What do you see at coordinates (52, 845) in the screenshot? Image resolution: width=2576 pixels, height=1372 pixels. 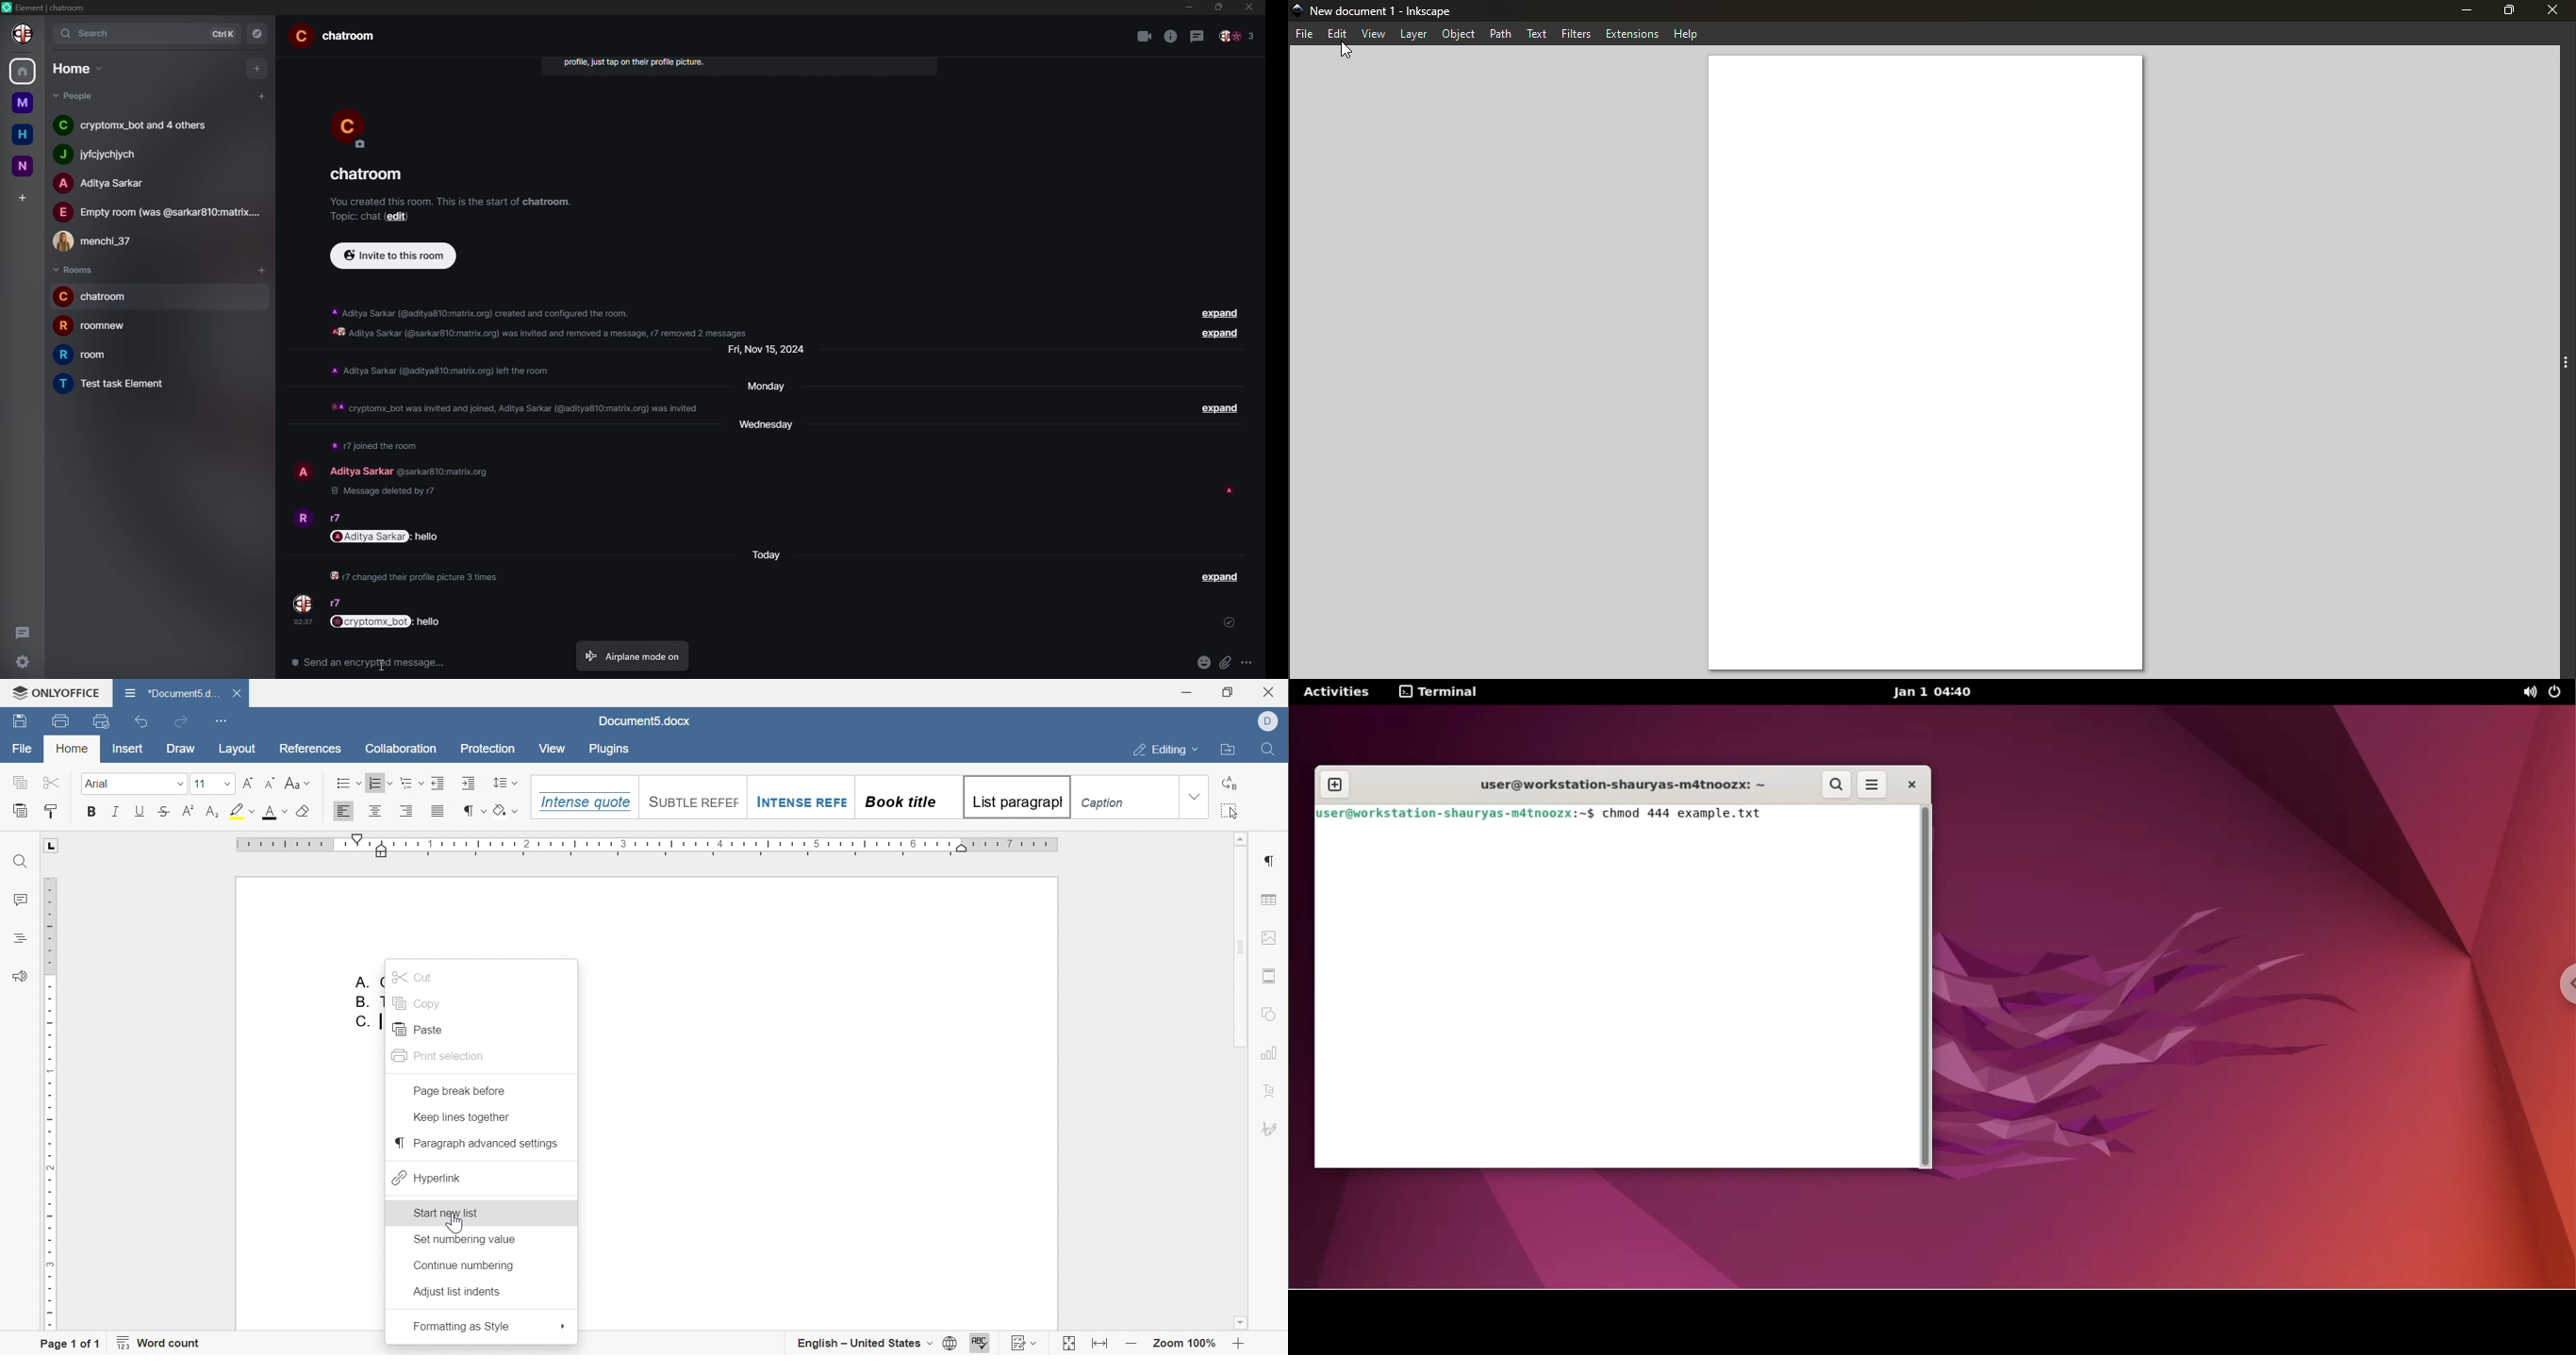 I see `L` at bounding box center [52, 845].